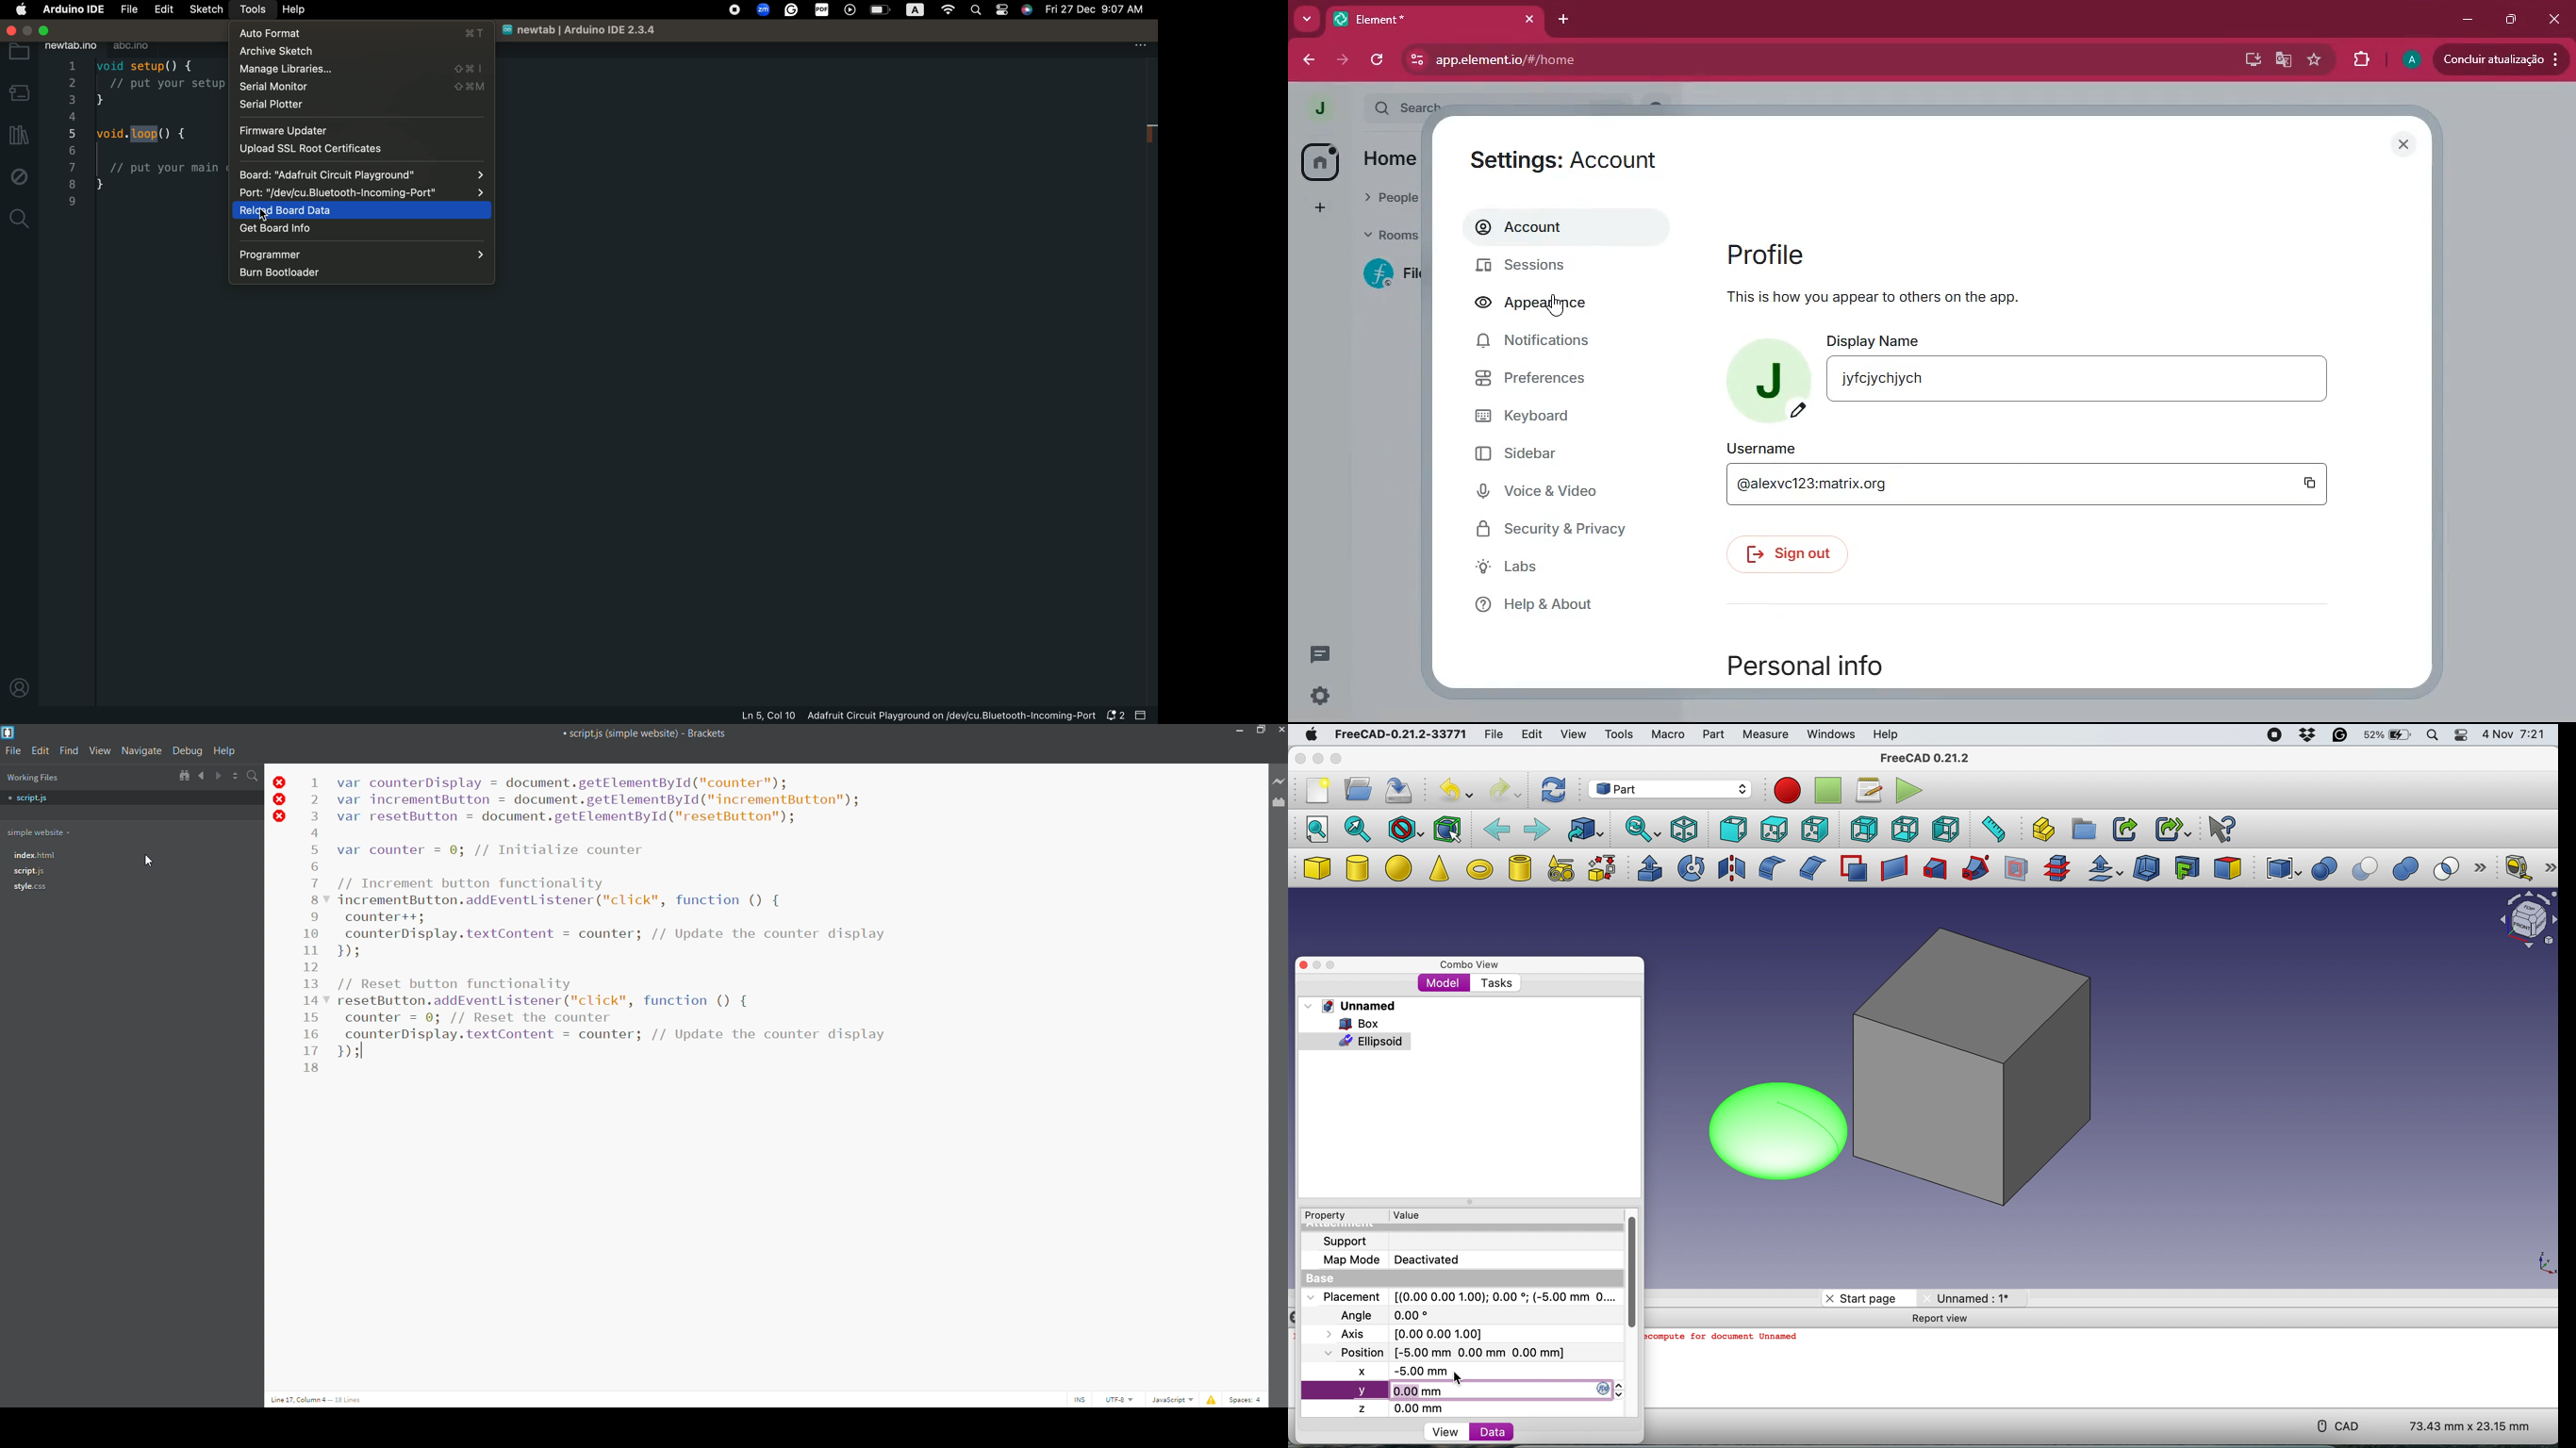 The image size is (2576, 1456). I want to click on edit, so click(1529, 735).